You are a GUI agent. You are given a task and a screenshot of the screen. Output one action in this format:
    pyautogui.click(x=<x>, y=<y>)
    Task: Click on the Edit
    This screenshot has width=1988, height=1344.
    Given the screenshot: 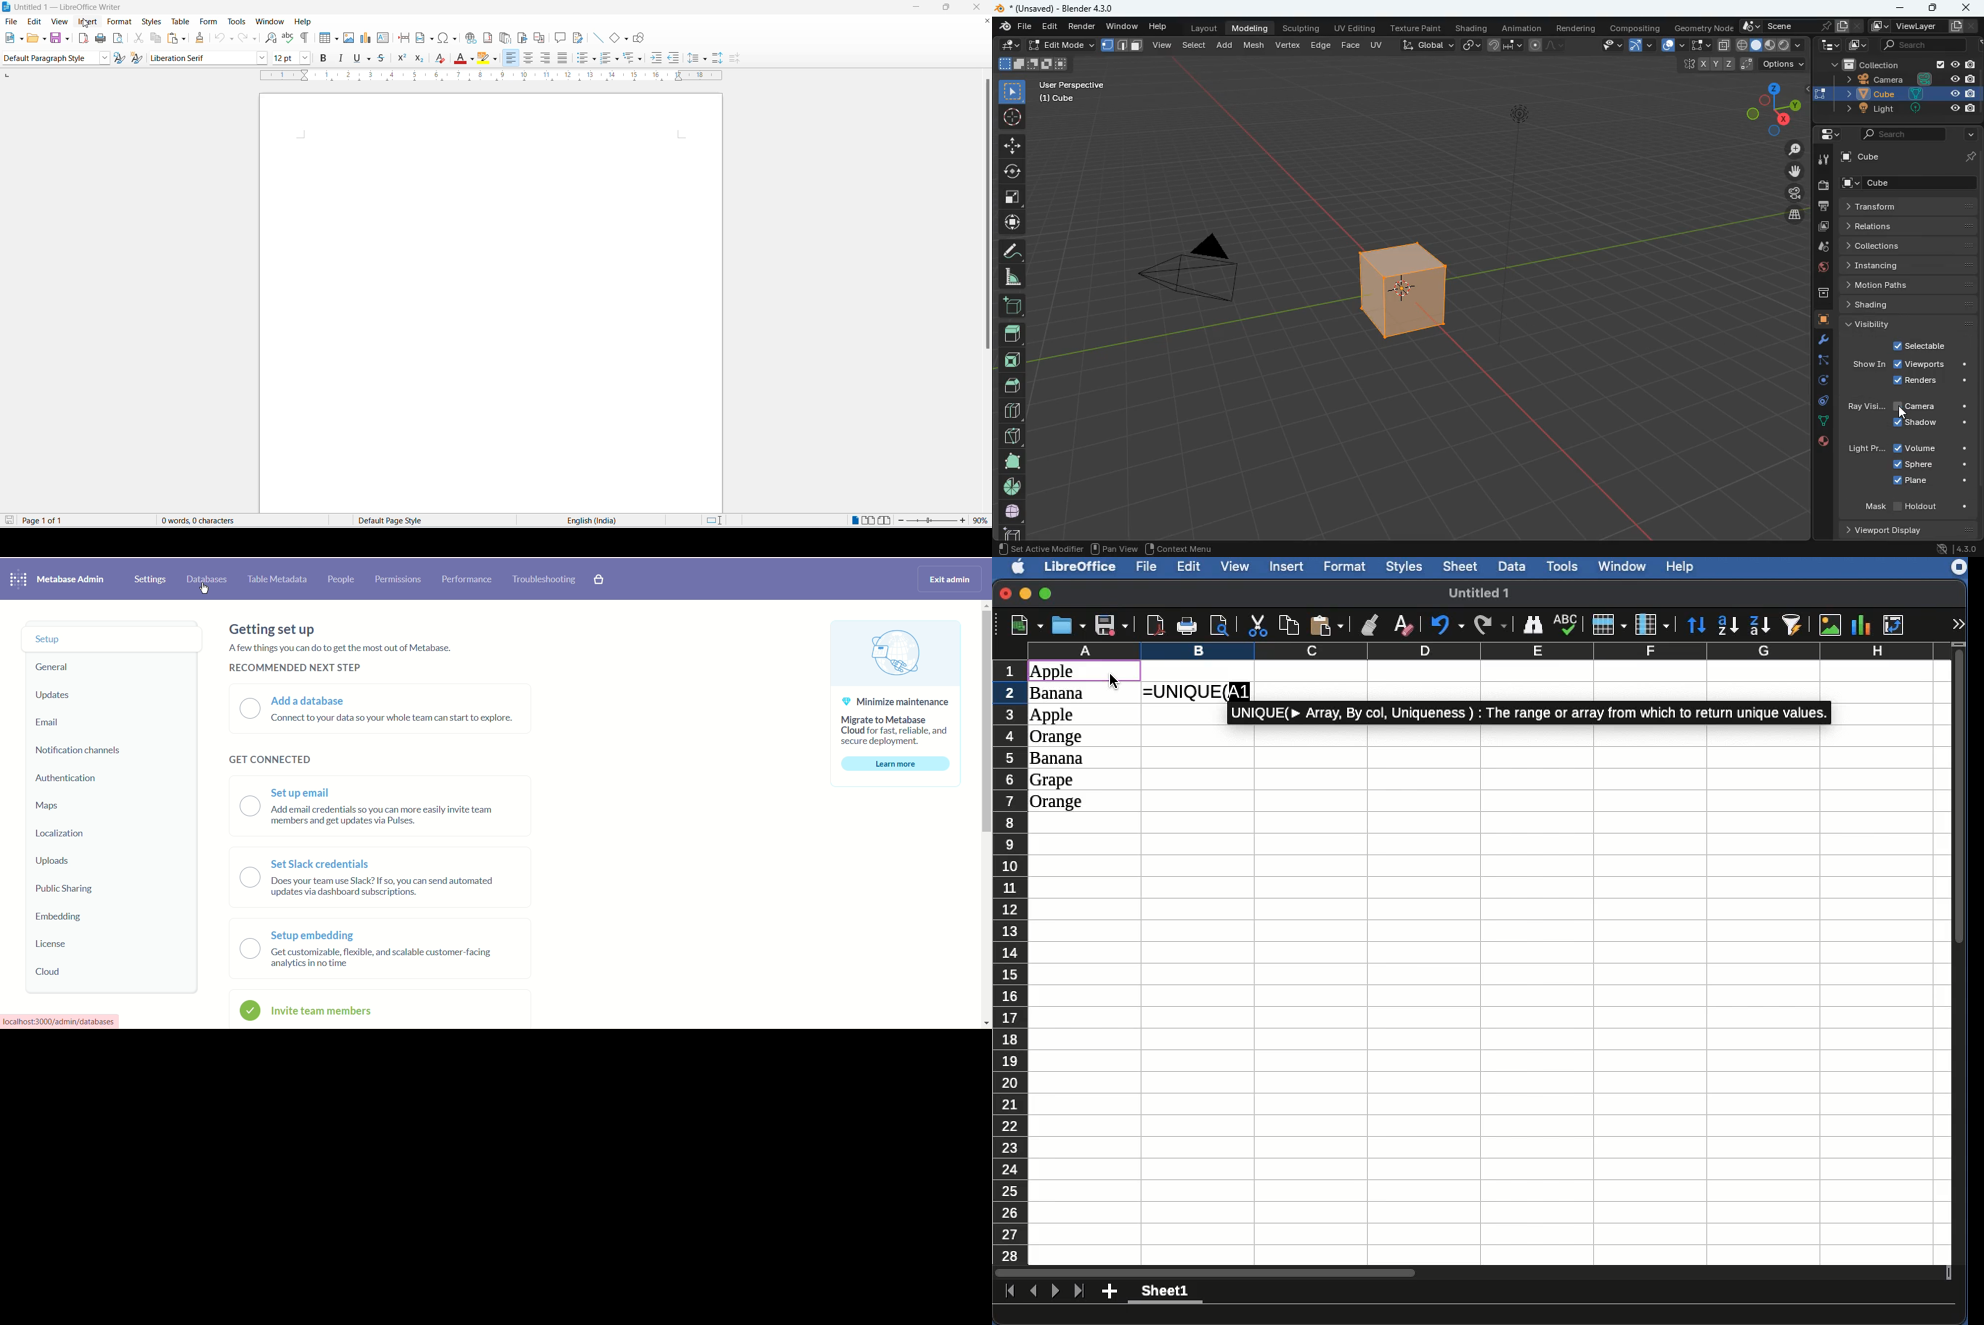 What is the action you would take?
    pyautogui.click(x=1190, y=568)
    